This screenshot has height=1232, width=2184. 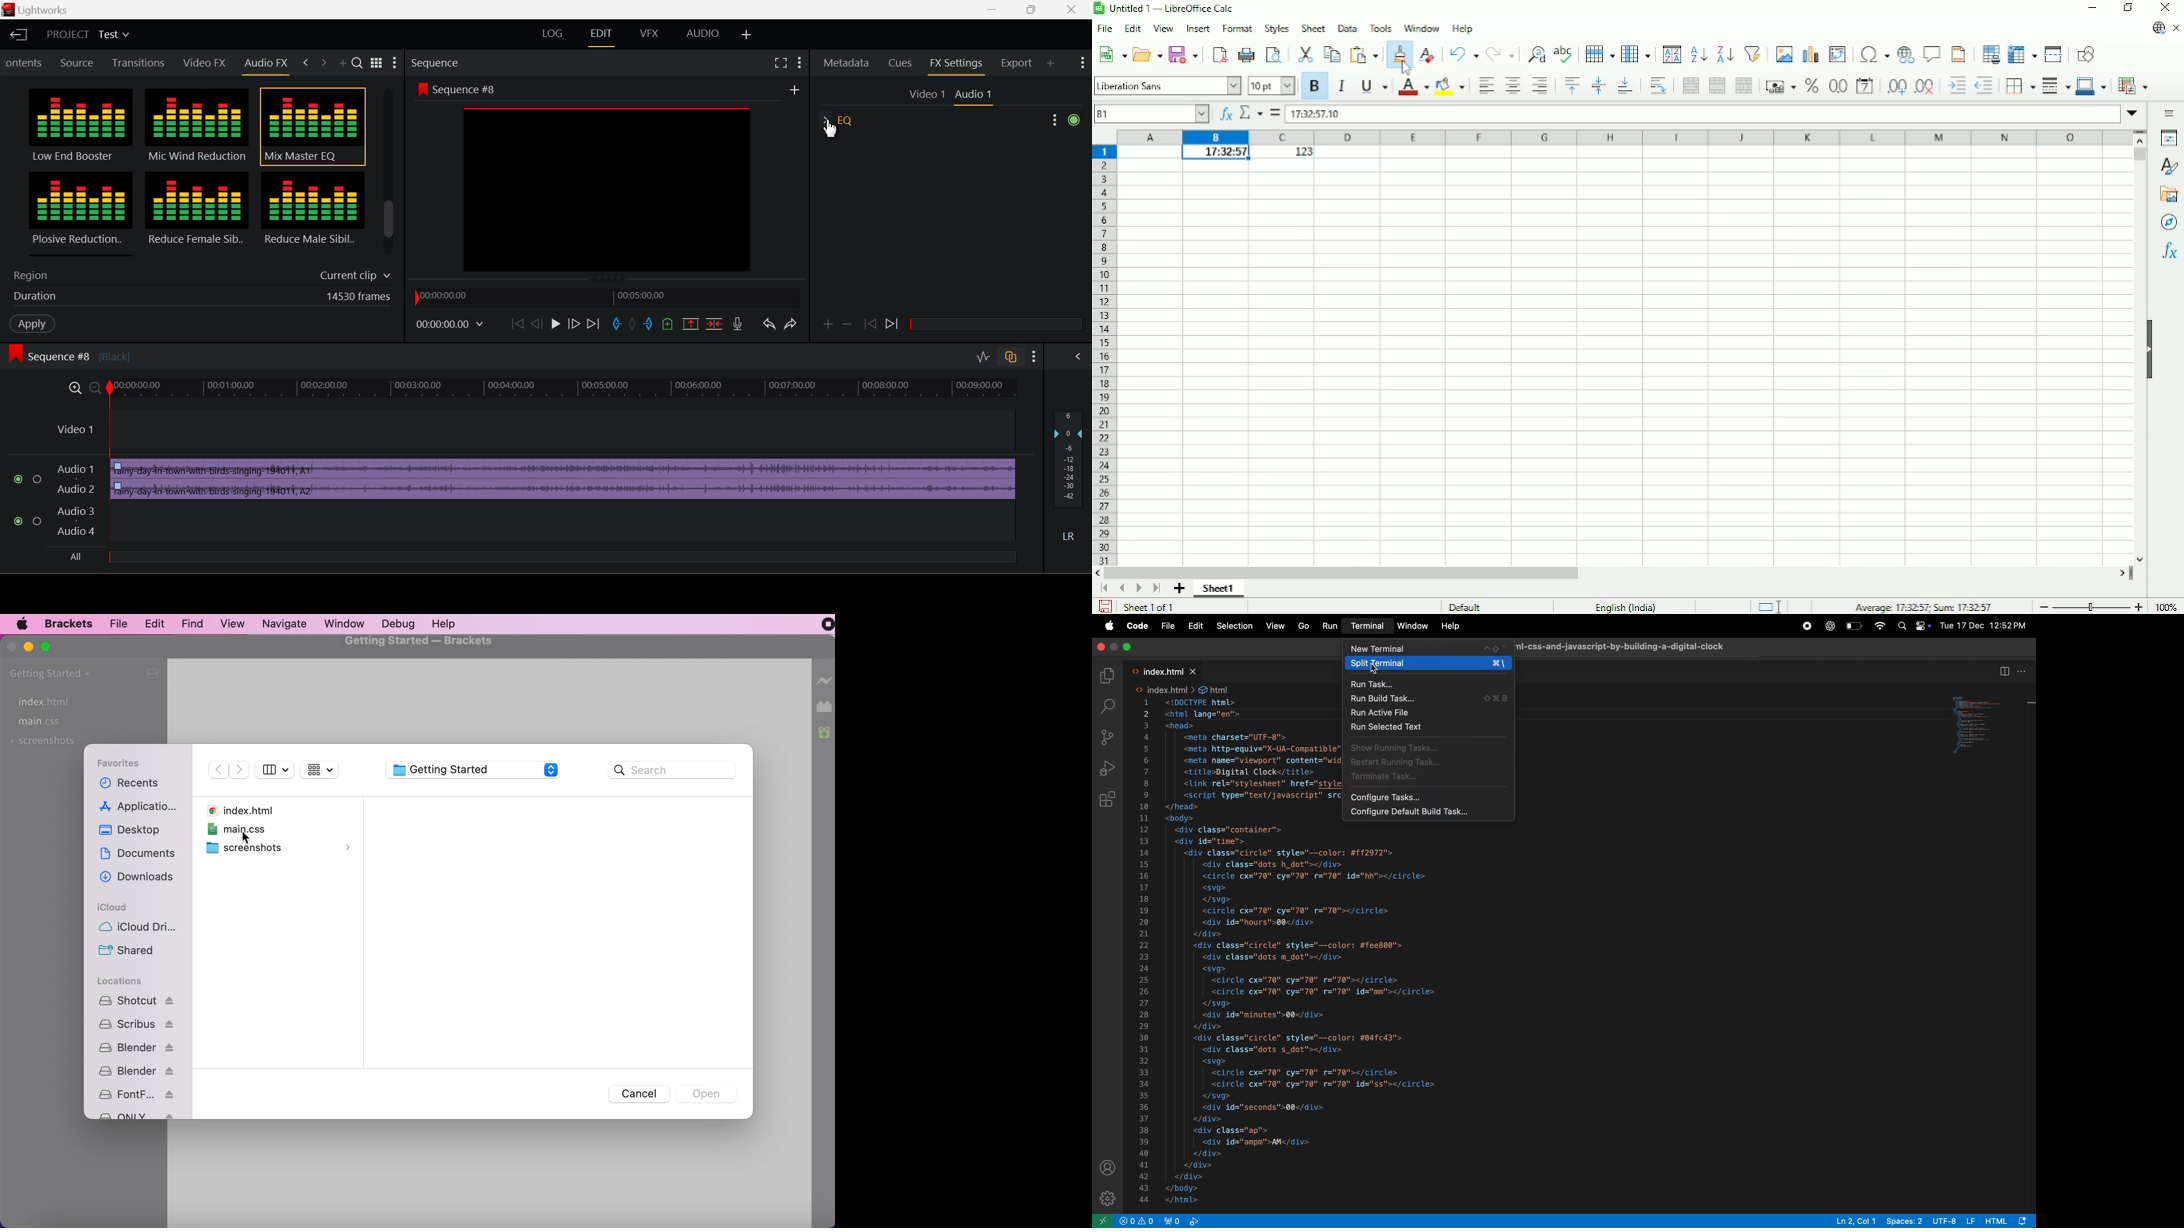 I want to click on show sidebar, so click(x=275, y=771).